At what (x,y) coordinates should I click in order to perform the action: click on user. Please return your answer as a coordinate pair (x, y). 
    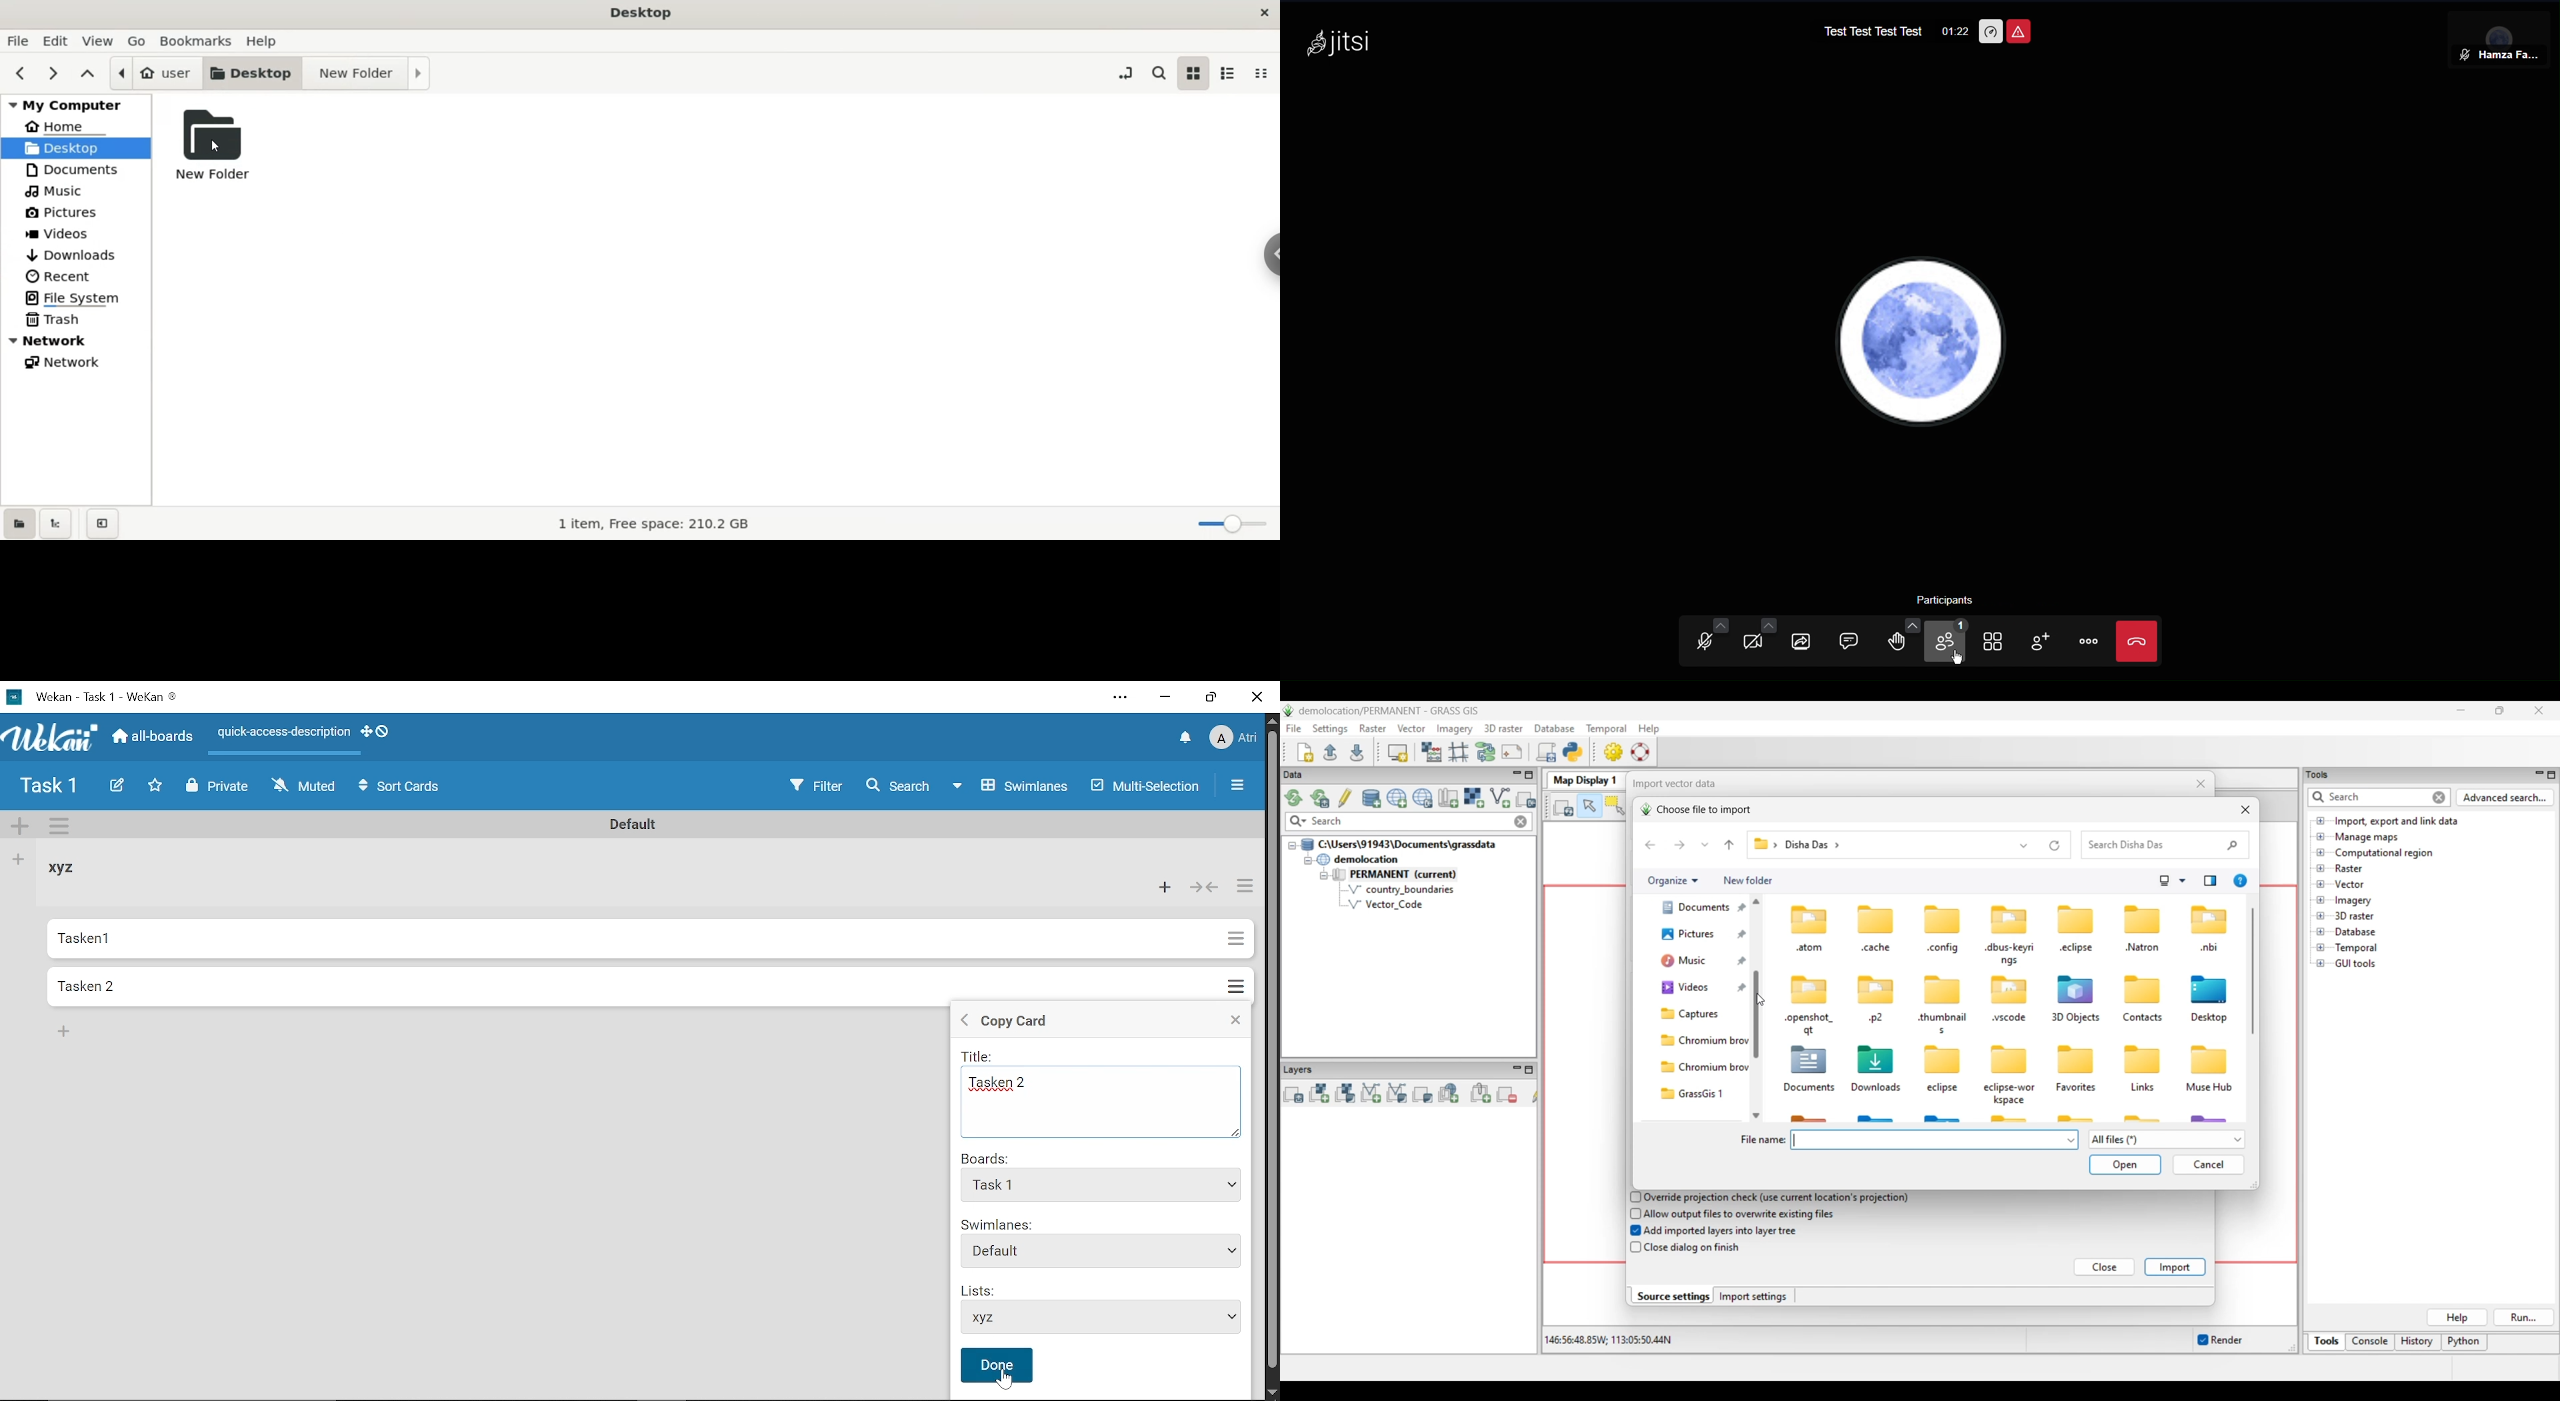
    Looking at the image, I should click on (155, 73).